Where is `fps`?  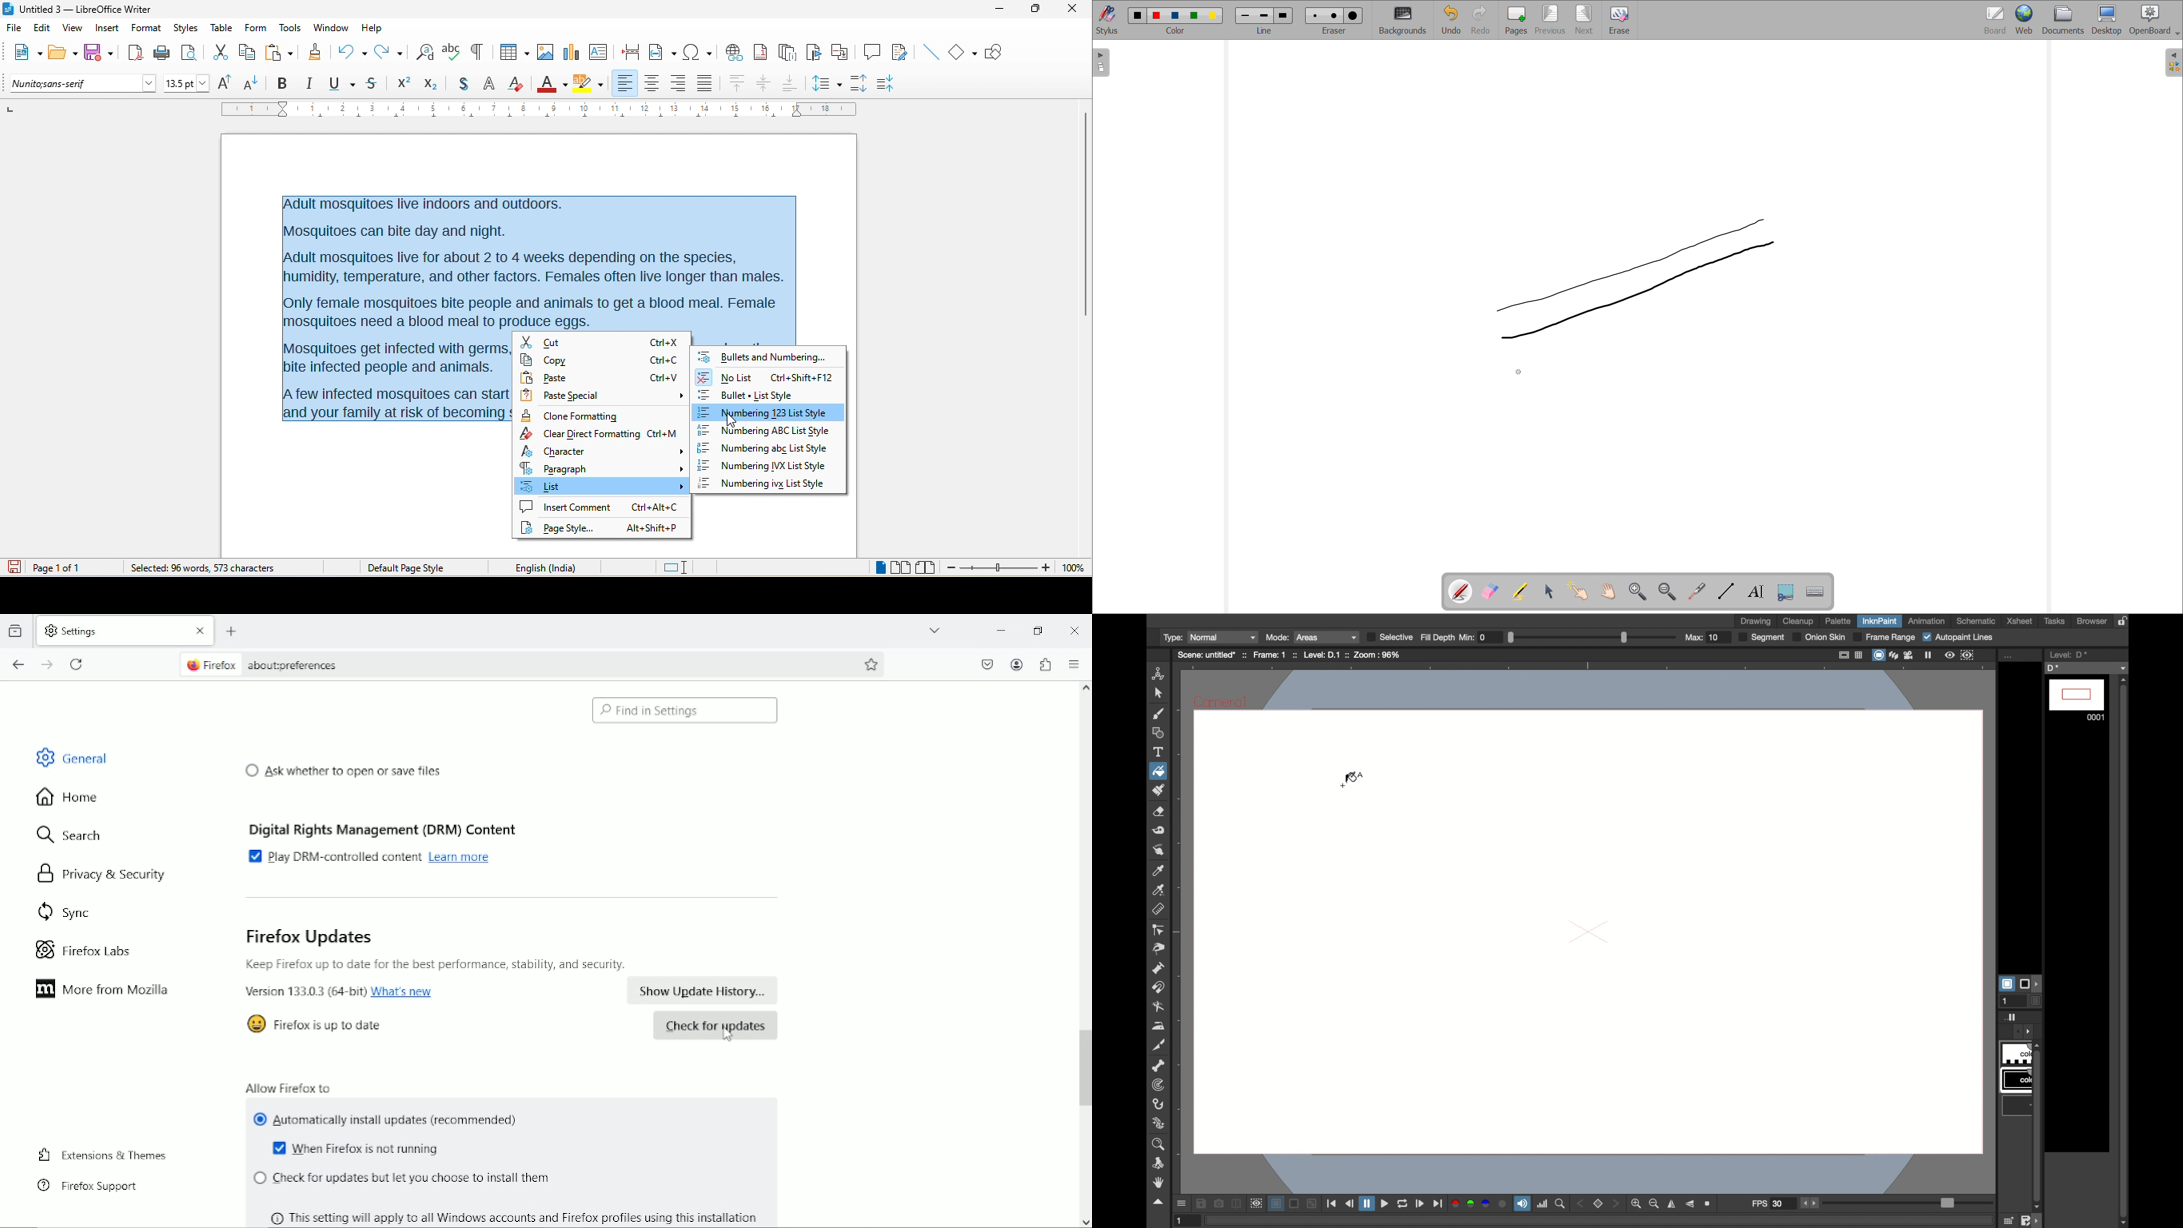
fps is located at coordinates (1773, 1202).